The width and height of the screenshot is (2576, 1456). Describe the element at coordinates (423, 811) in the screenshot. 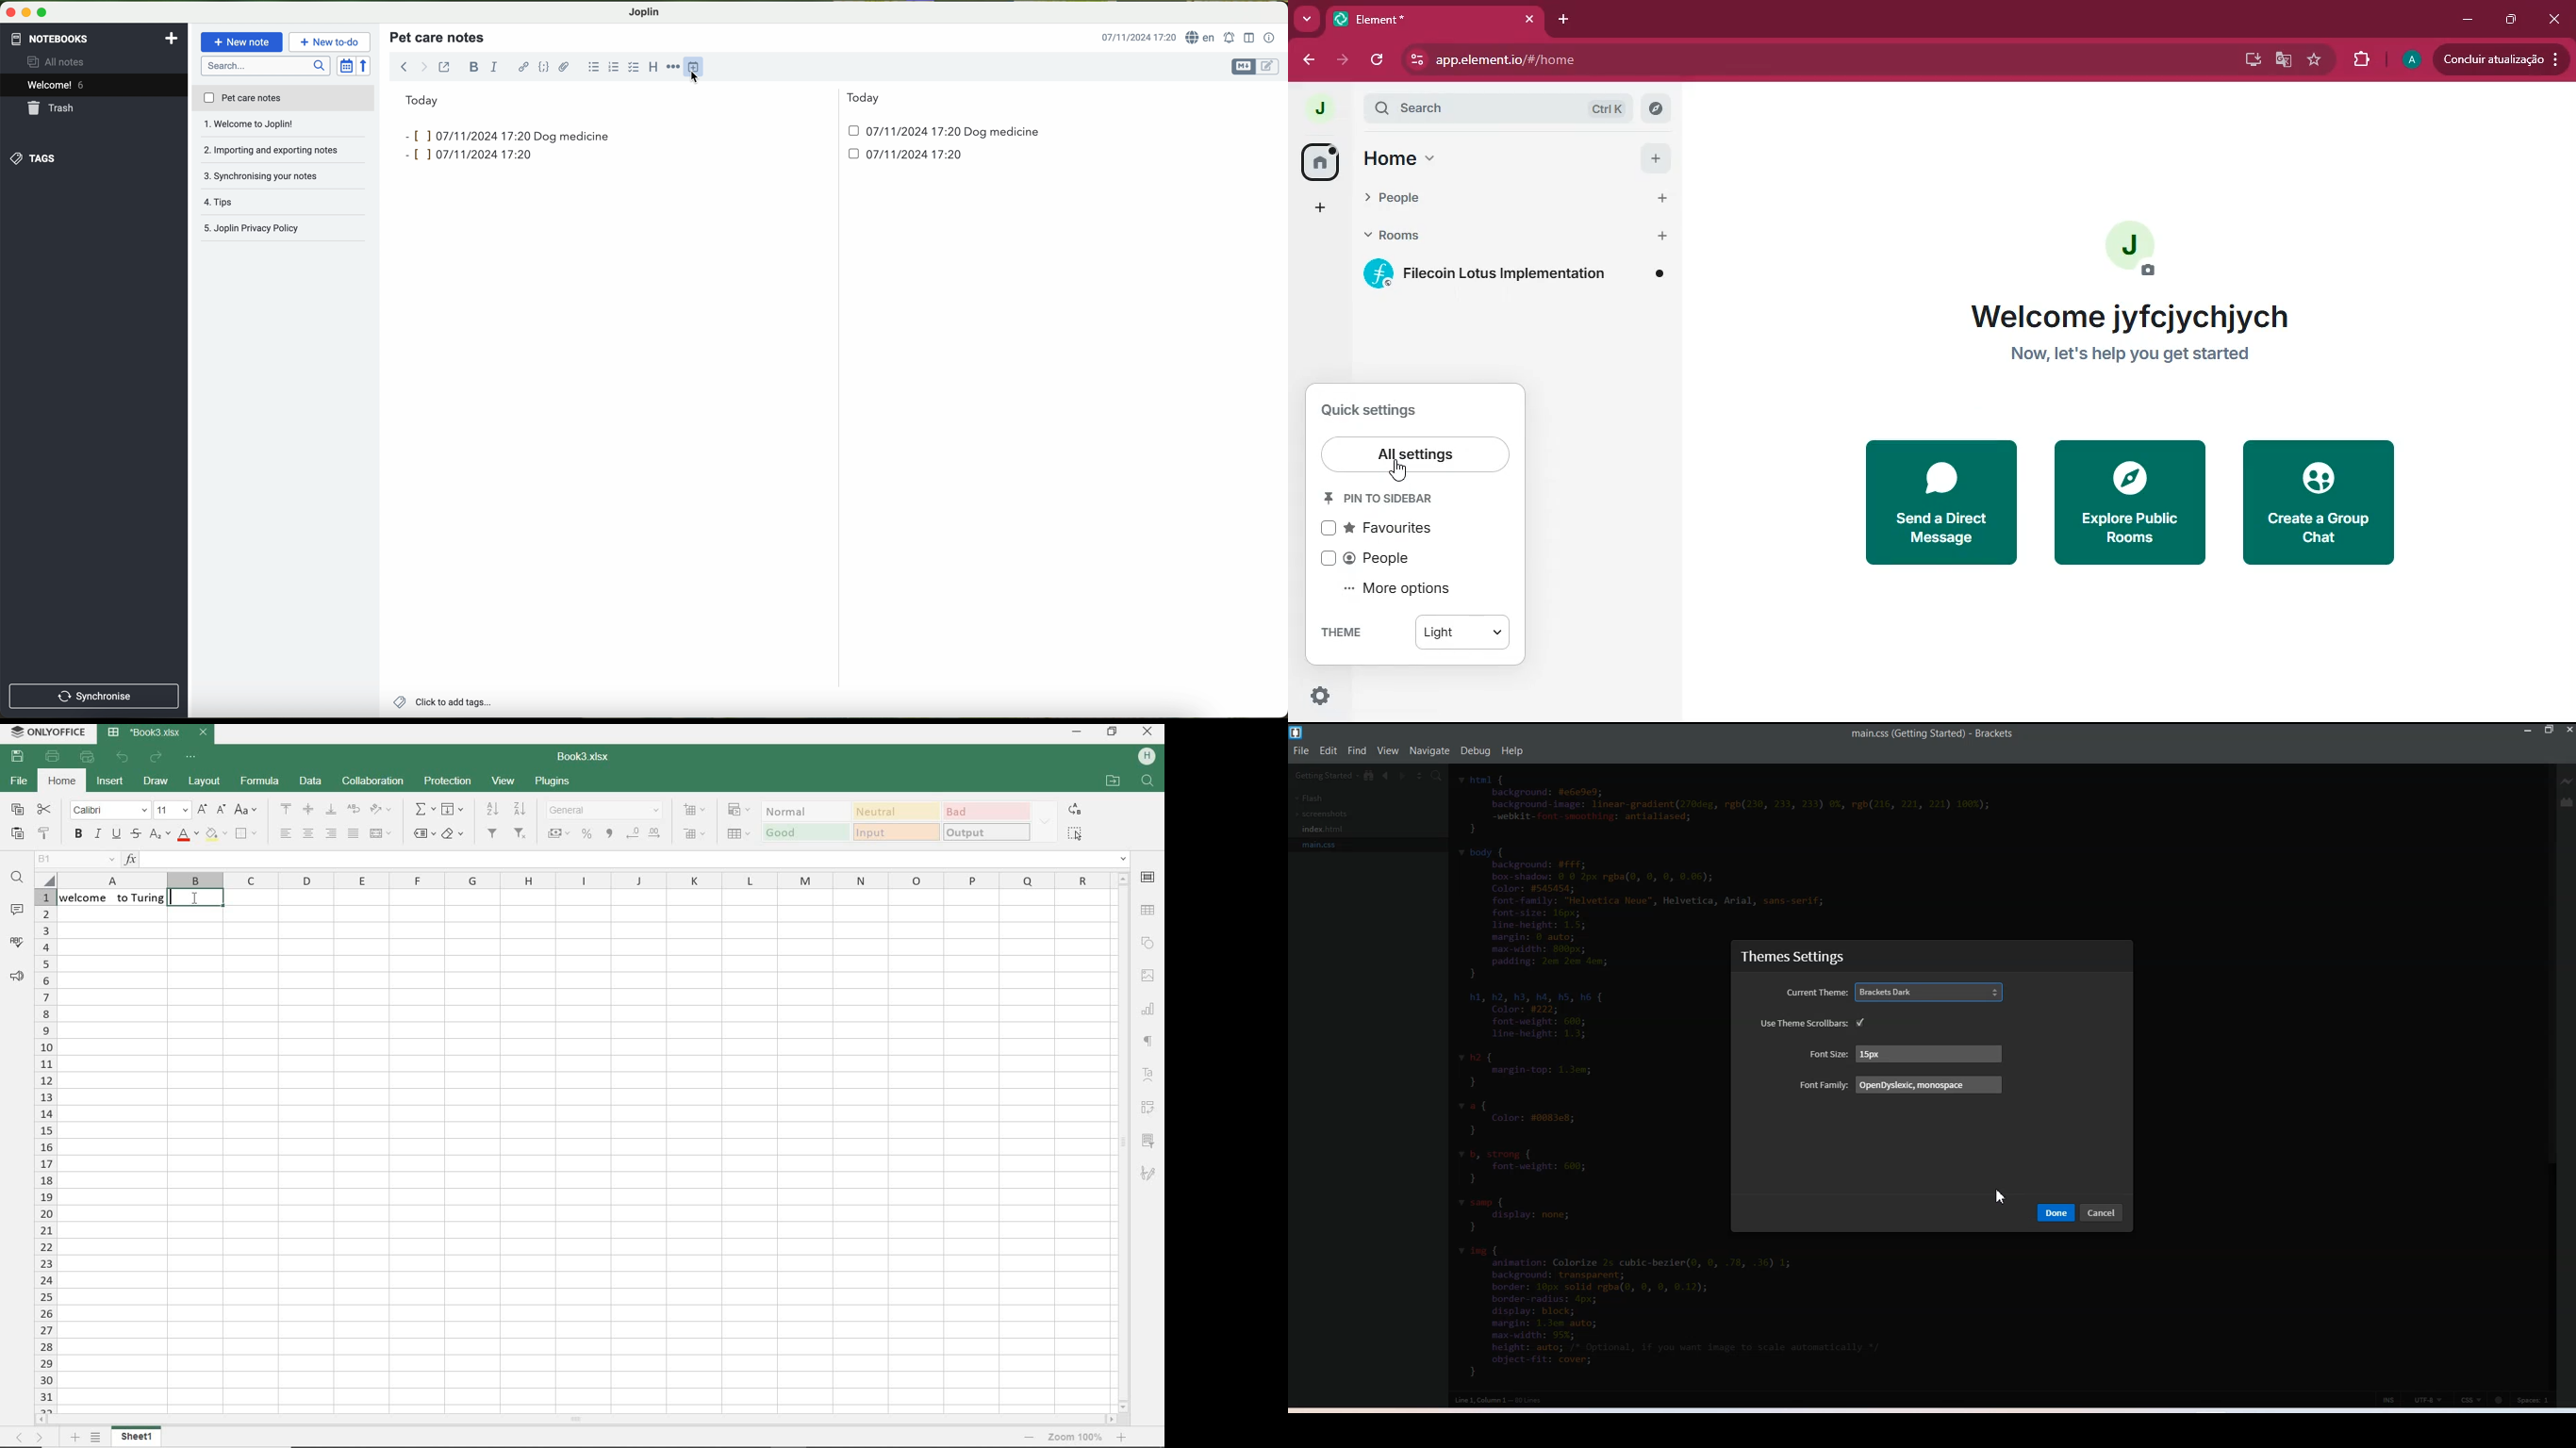

I see `summation` at that location.